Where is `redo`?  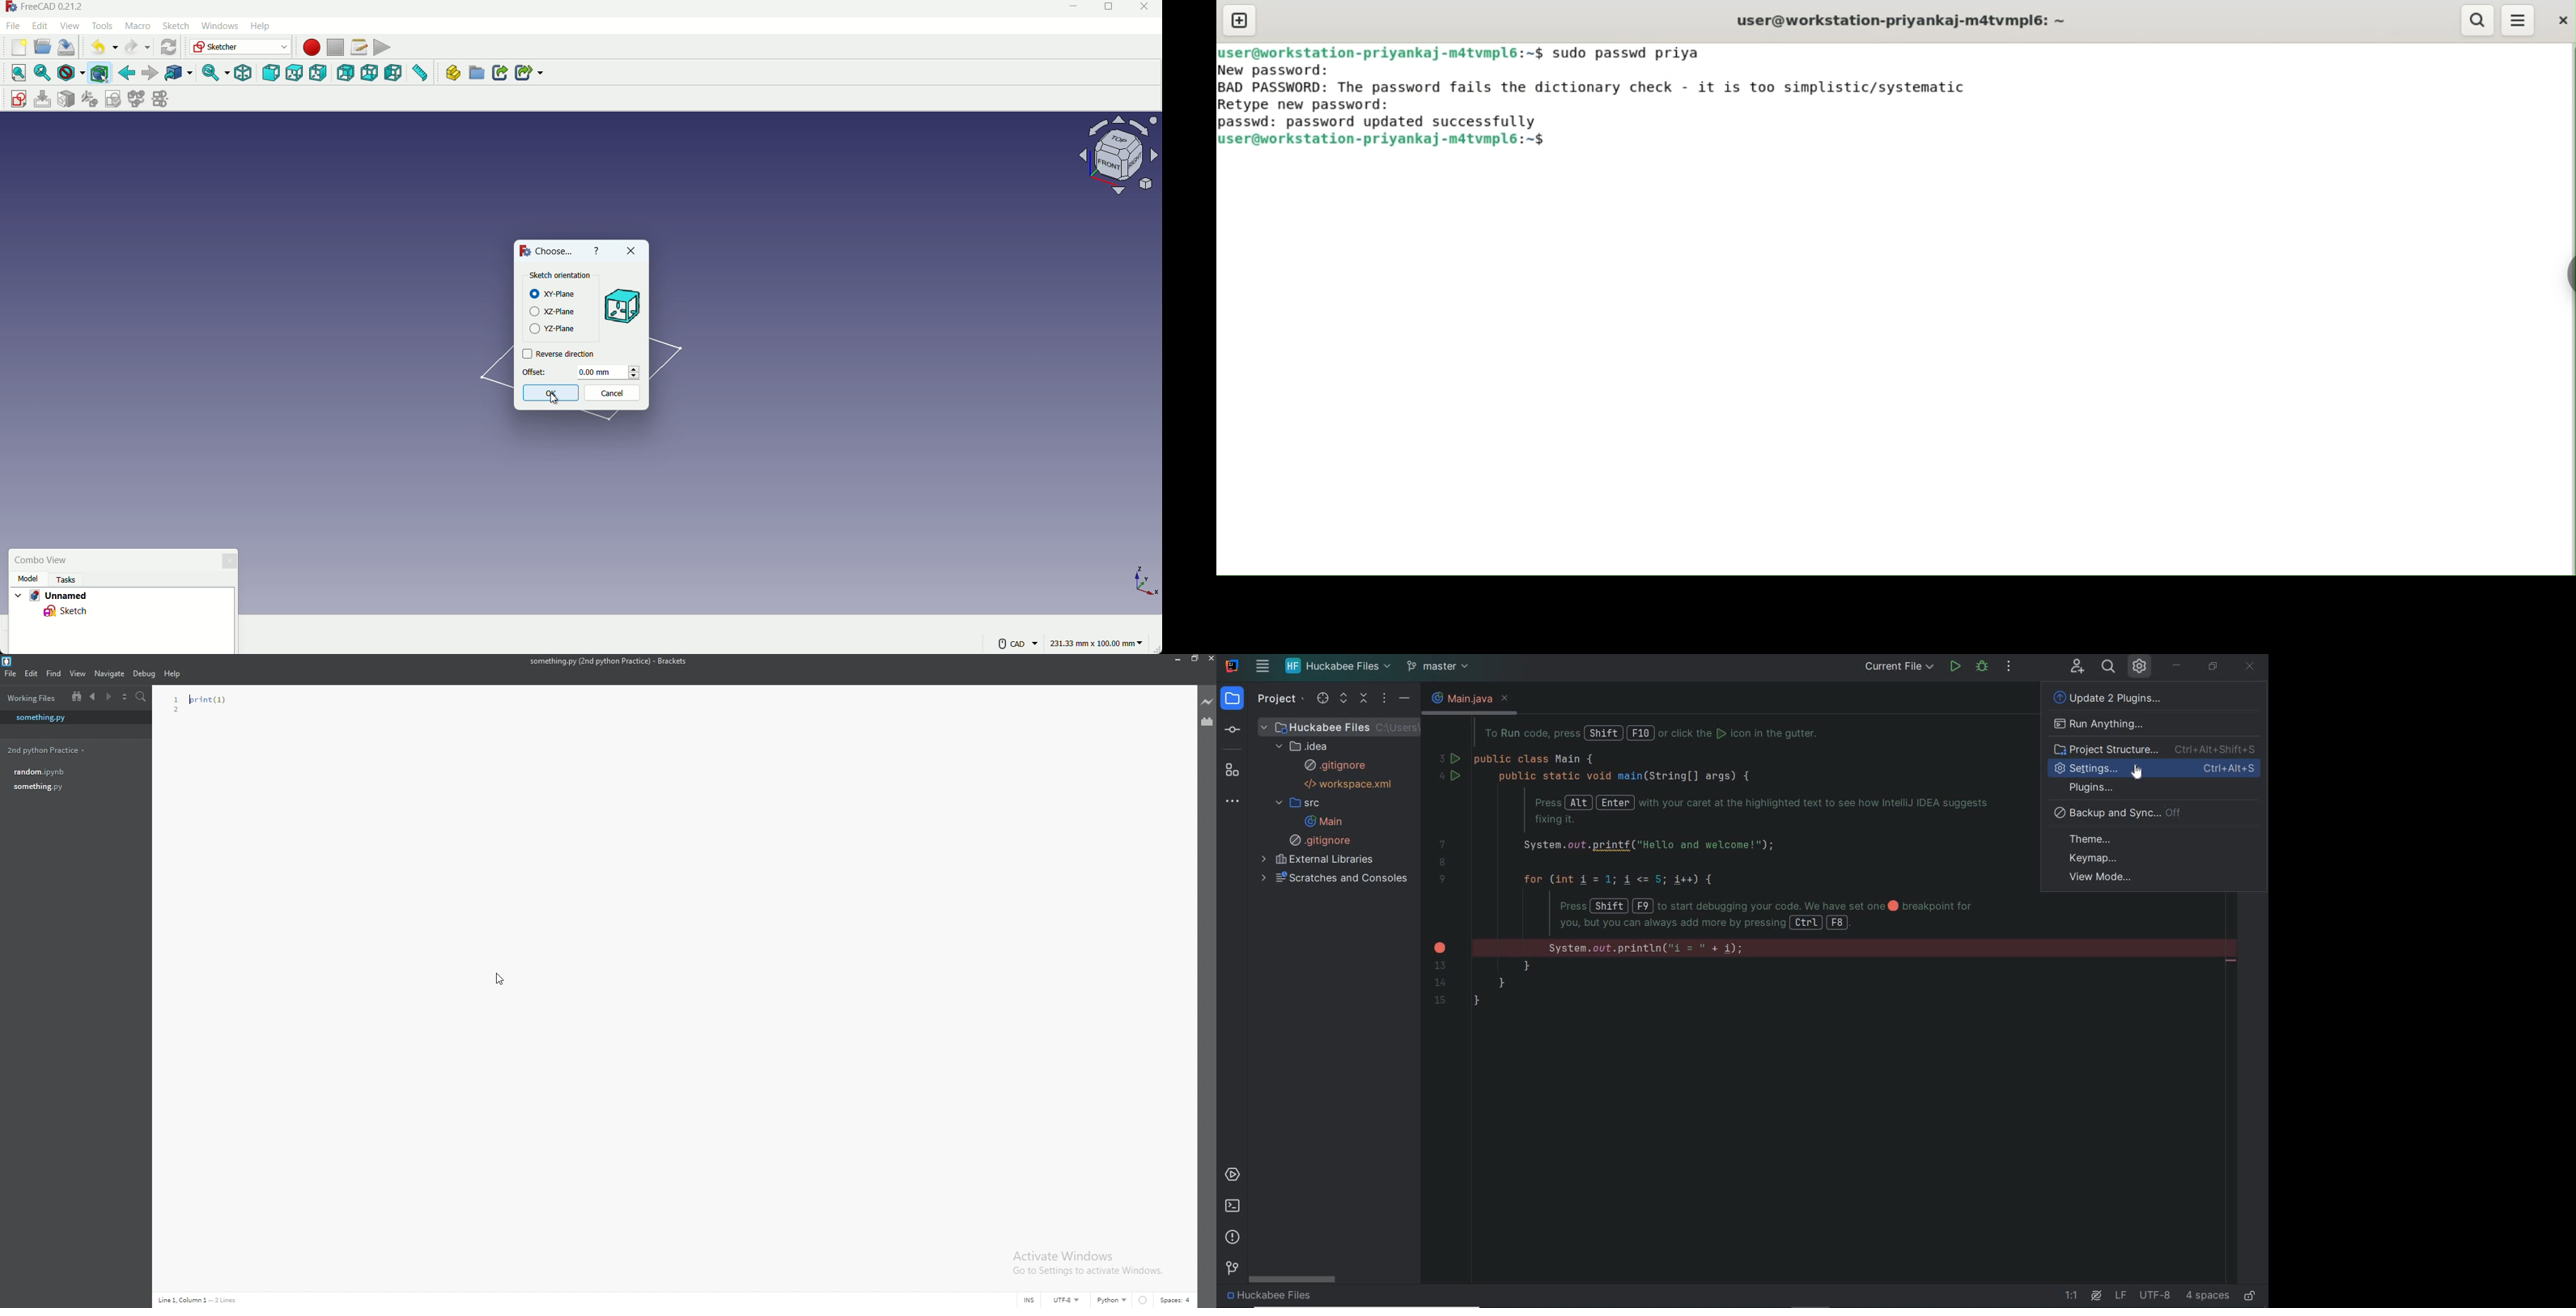 redo is located at coordinates (137, 47).